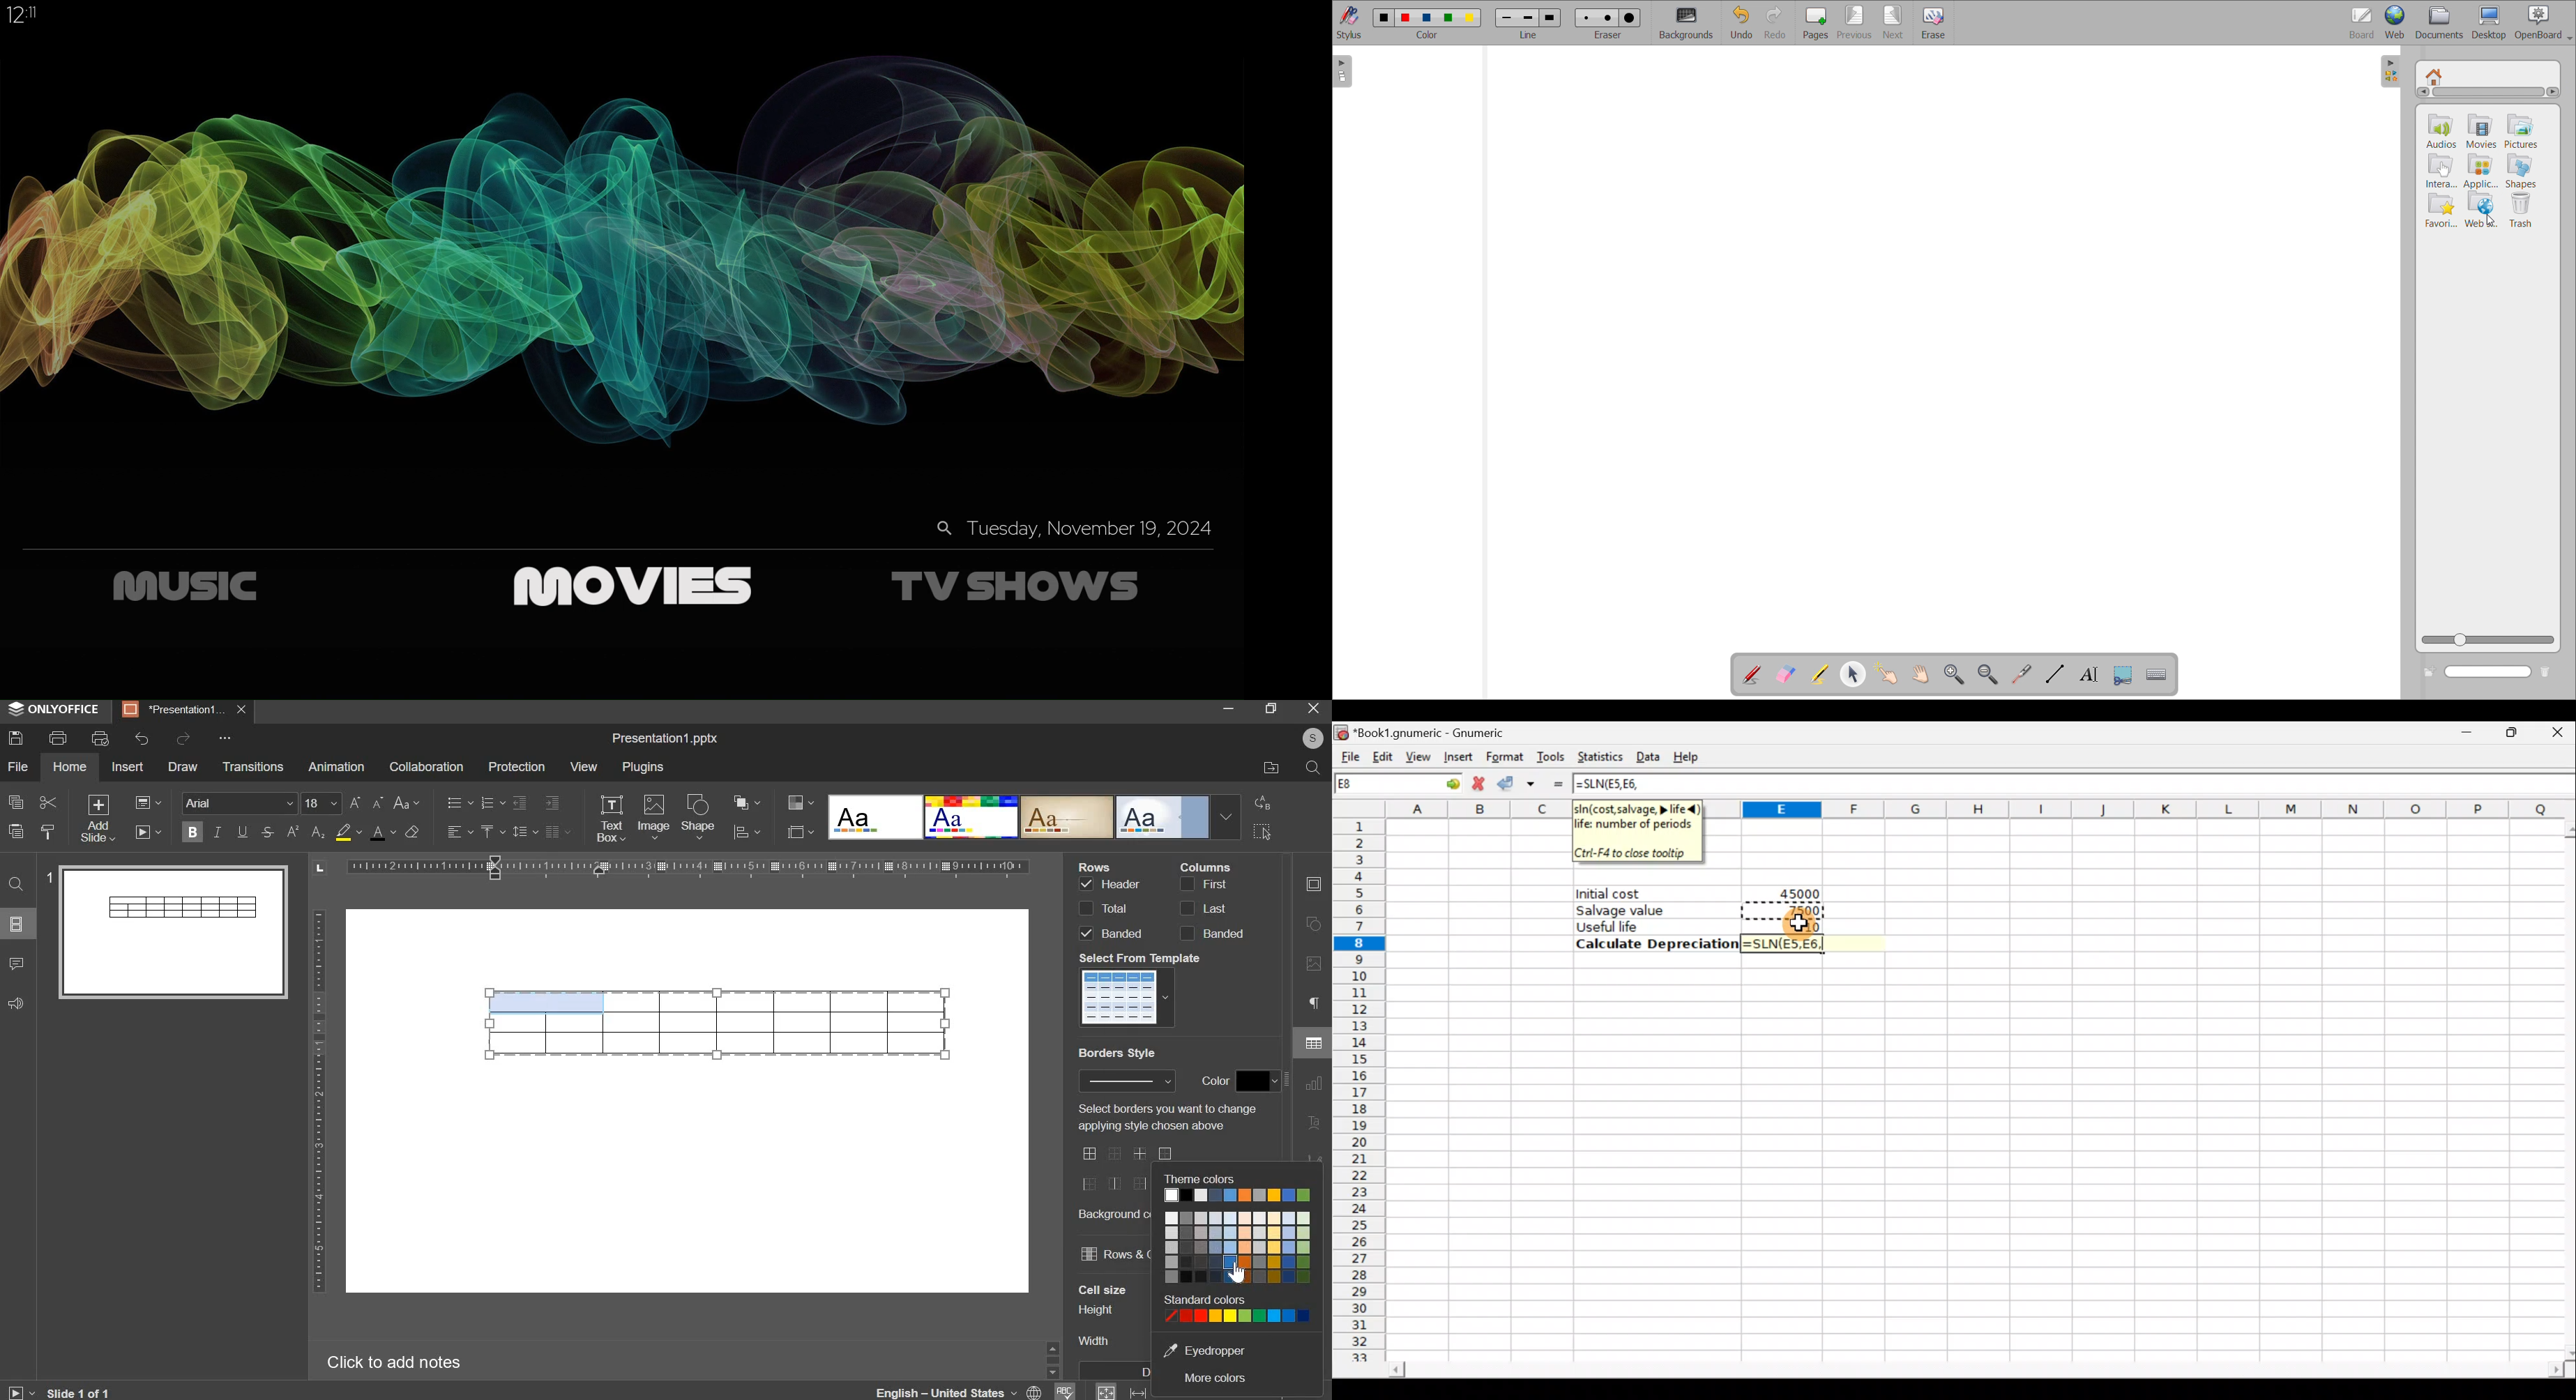  What do you see at coordinates (318, 1101) in the screenshot?
I see `vertical scale` at bounding box center [318, 1101].